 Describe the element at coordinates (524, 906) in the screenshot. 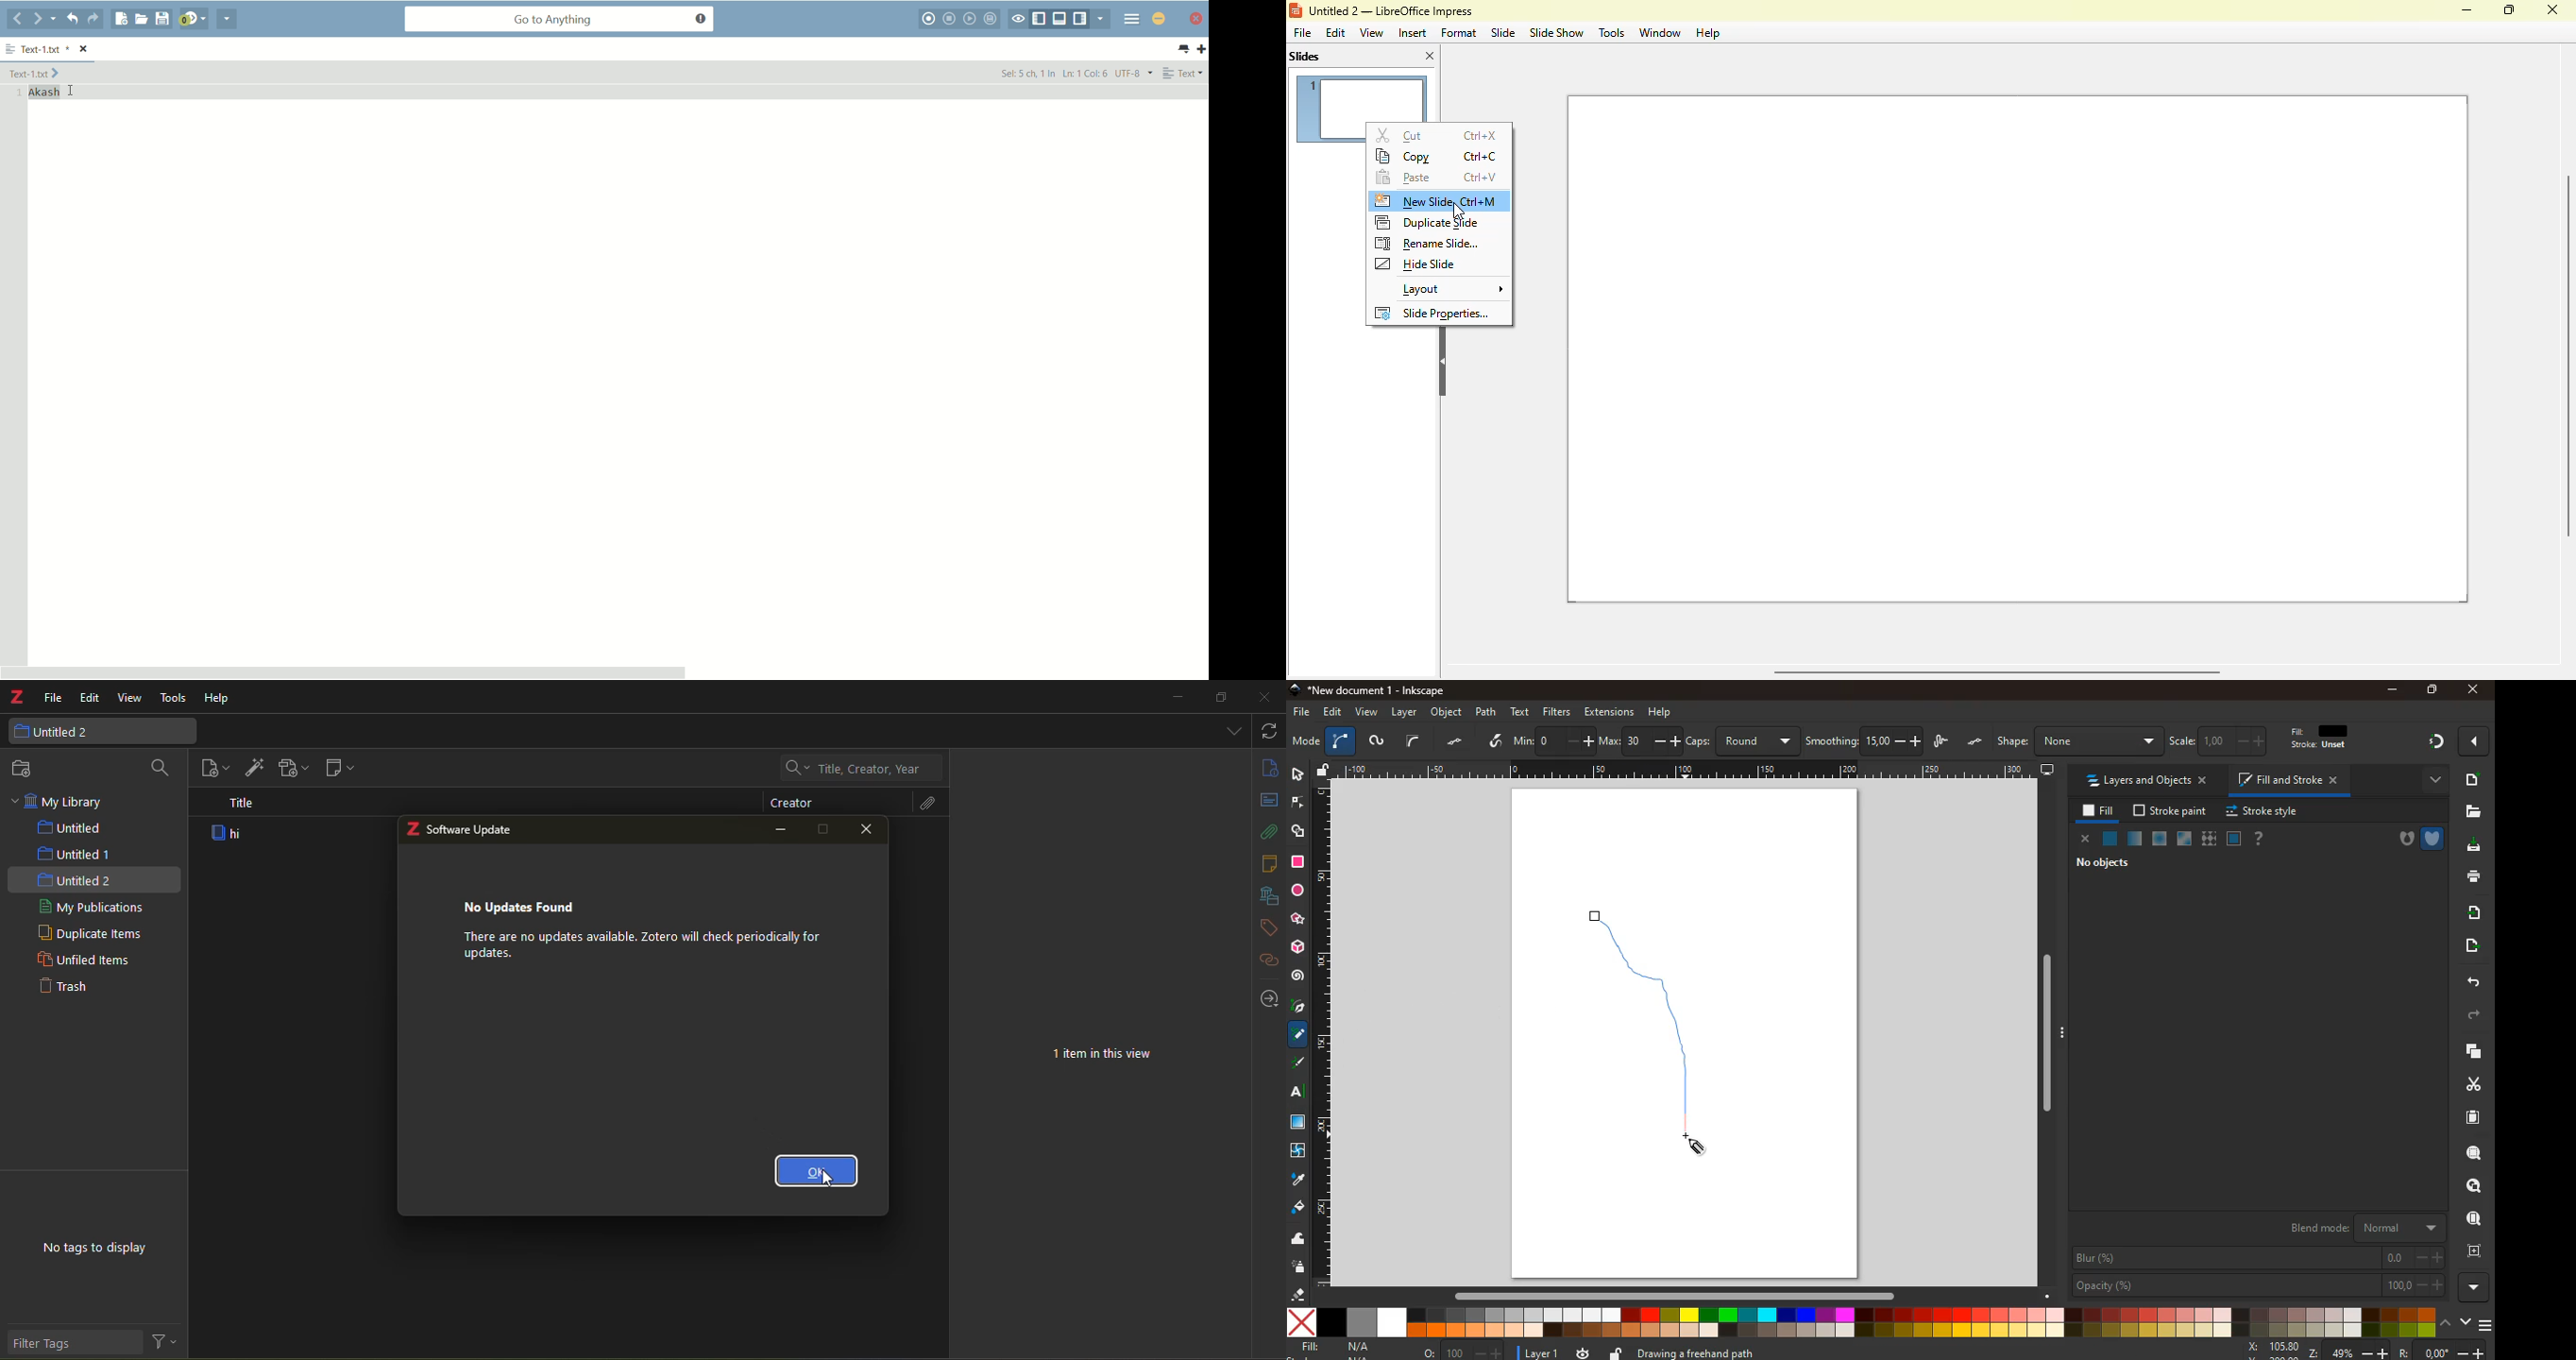

I see `no updates found` at that location.